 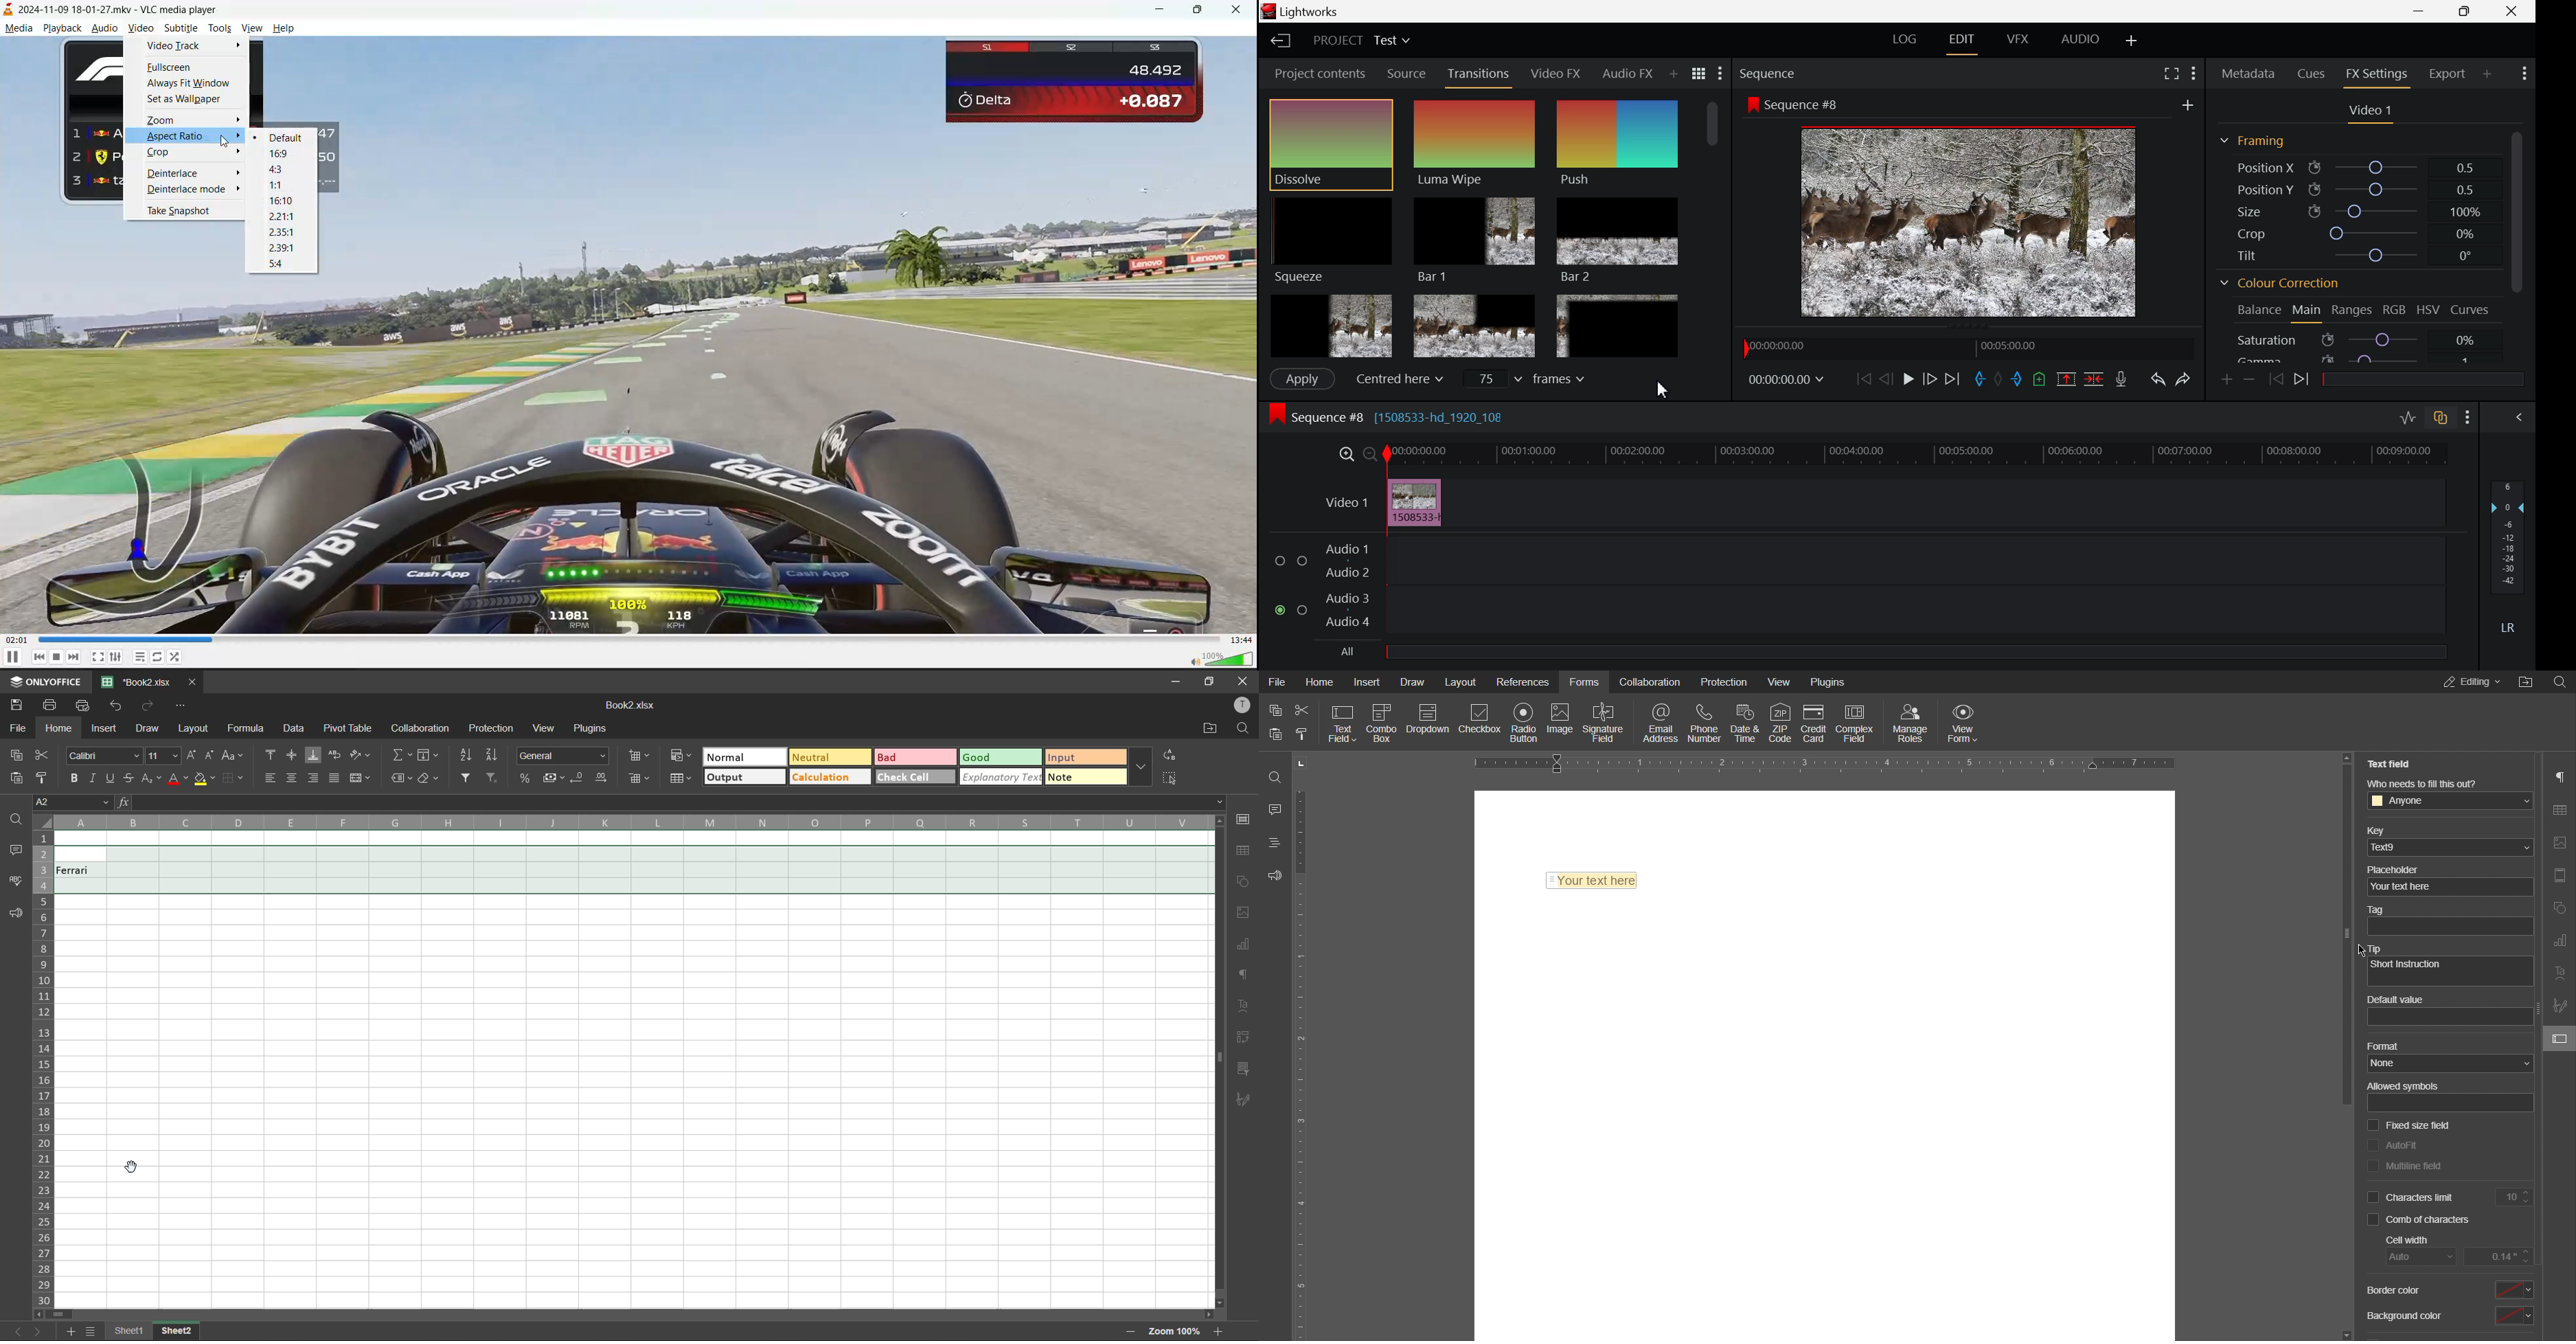 I want to click on cut, so click(x=1303, y=710).